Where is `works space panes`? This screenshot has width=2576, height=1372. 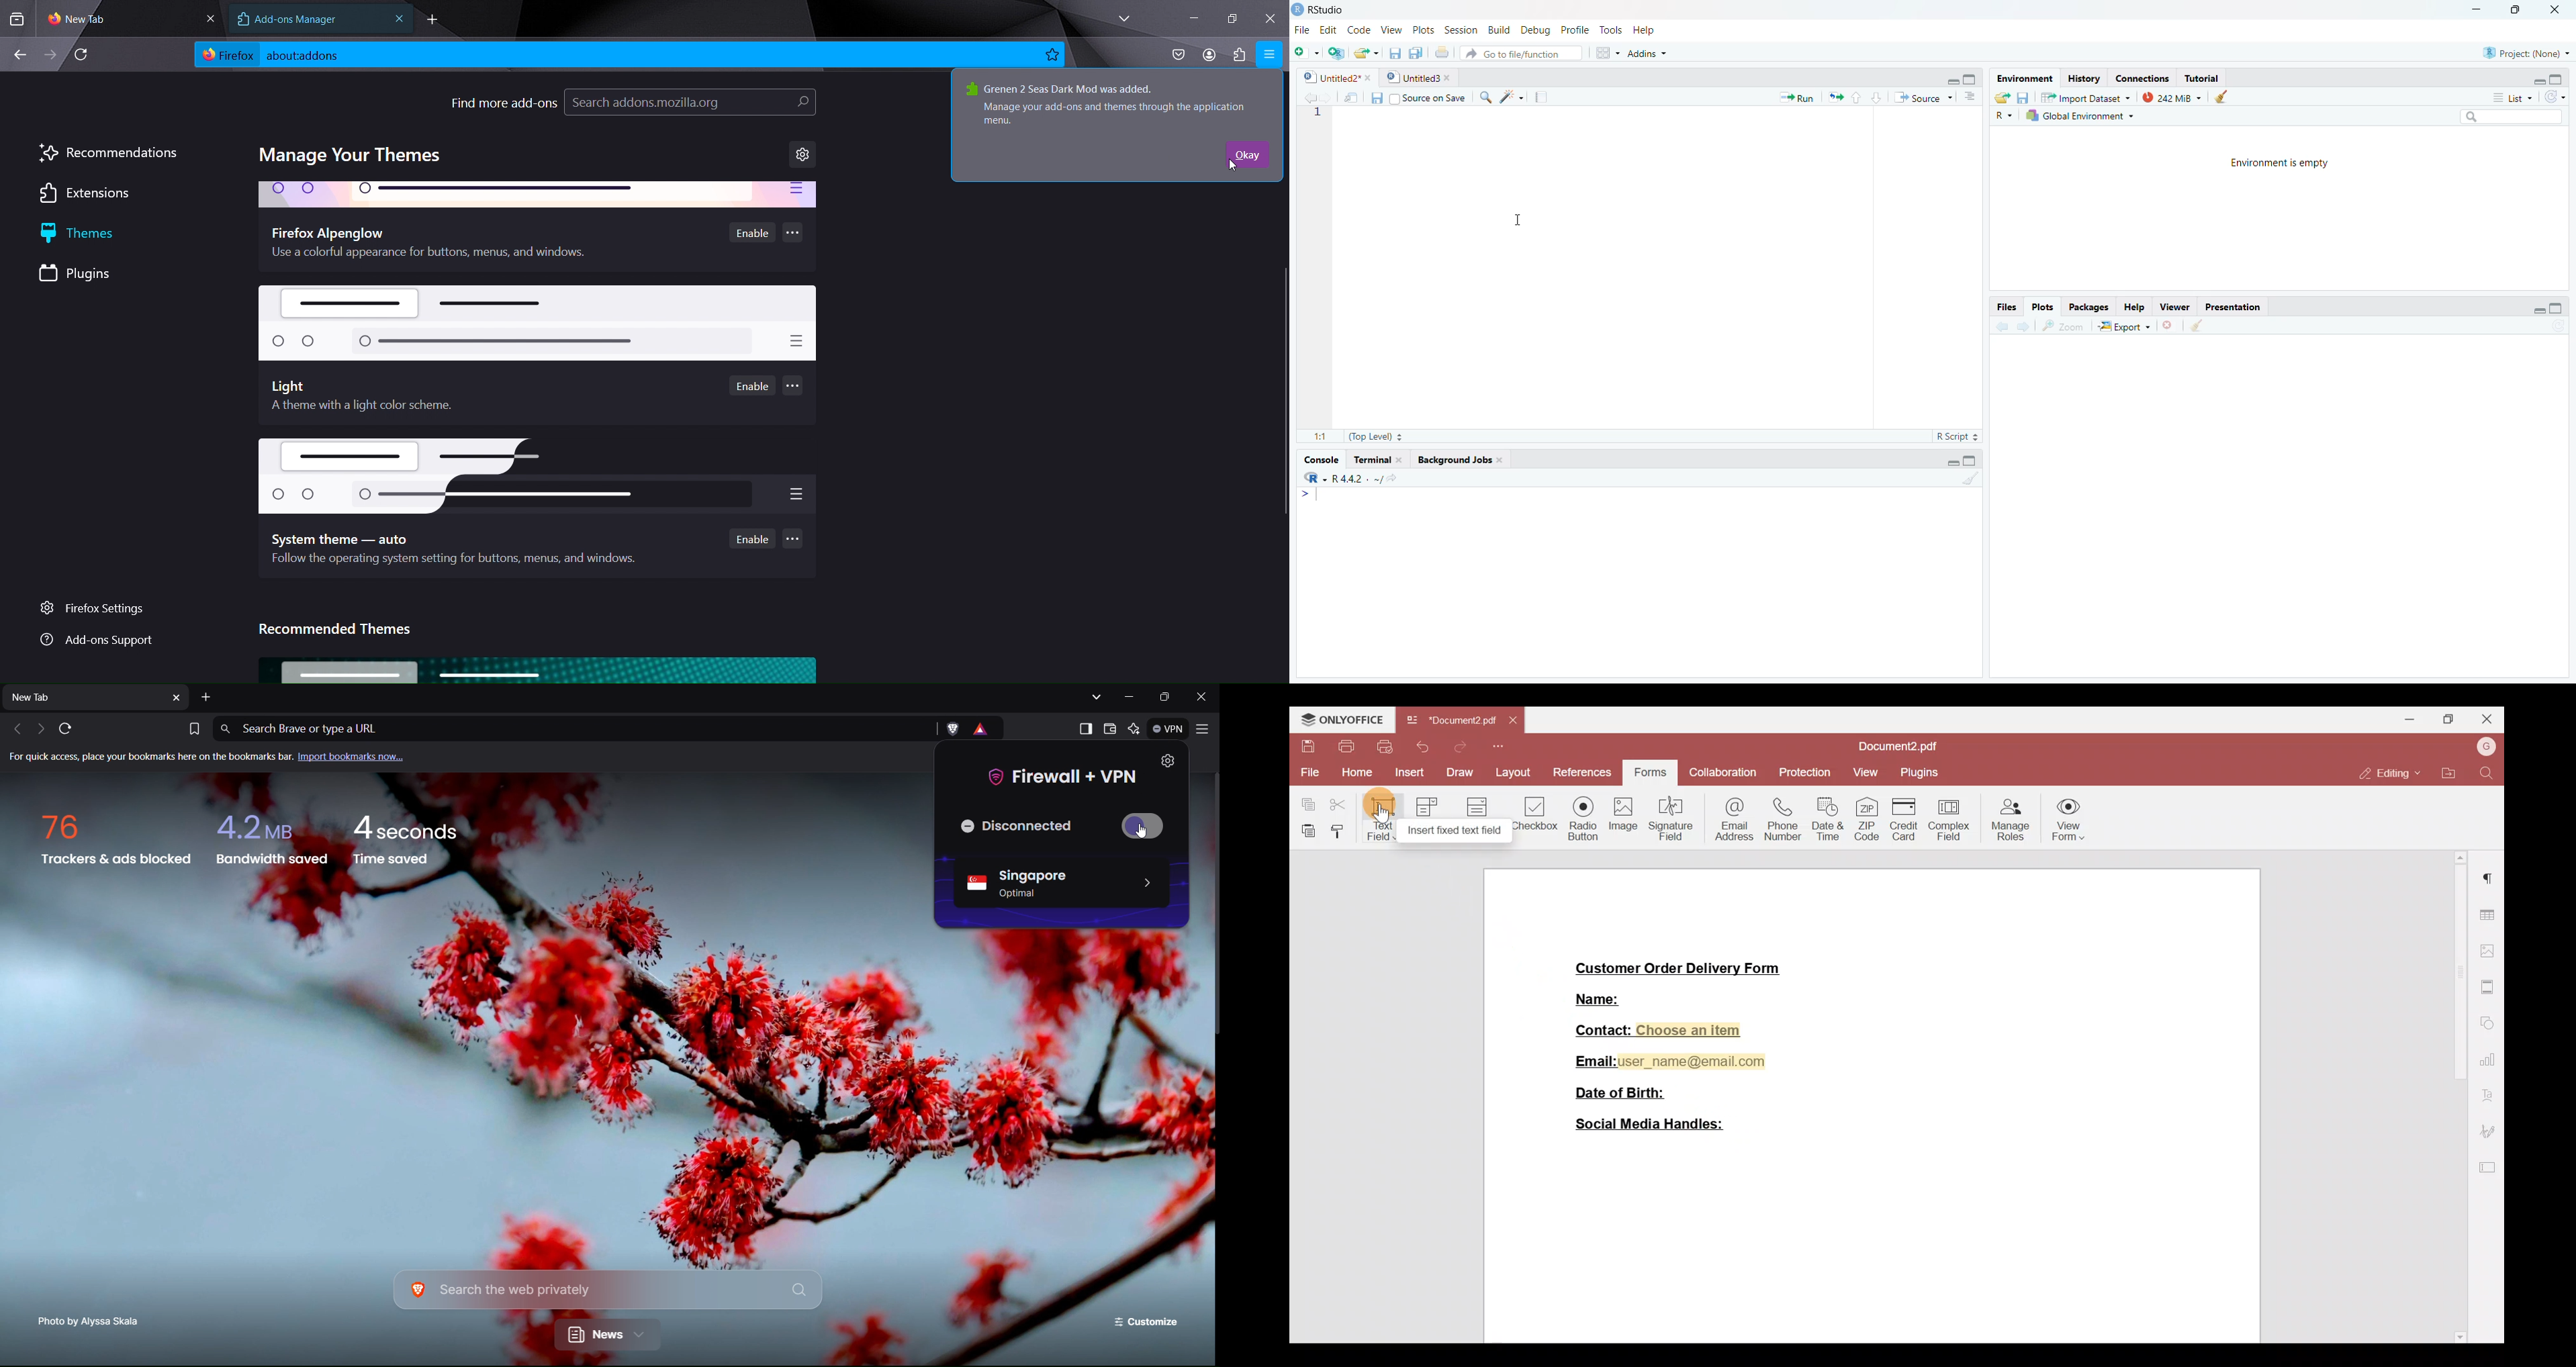 works space panes is located at coordinates (1606, 53).